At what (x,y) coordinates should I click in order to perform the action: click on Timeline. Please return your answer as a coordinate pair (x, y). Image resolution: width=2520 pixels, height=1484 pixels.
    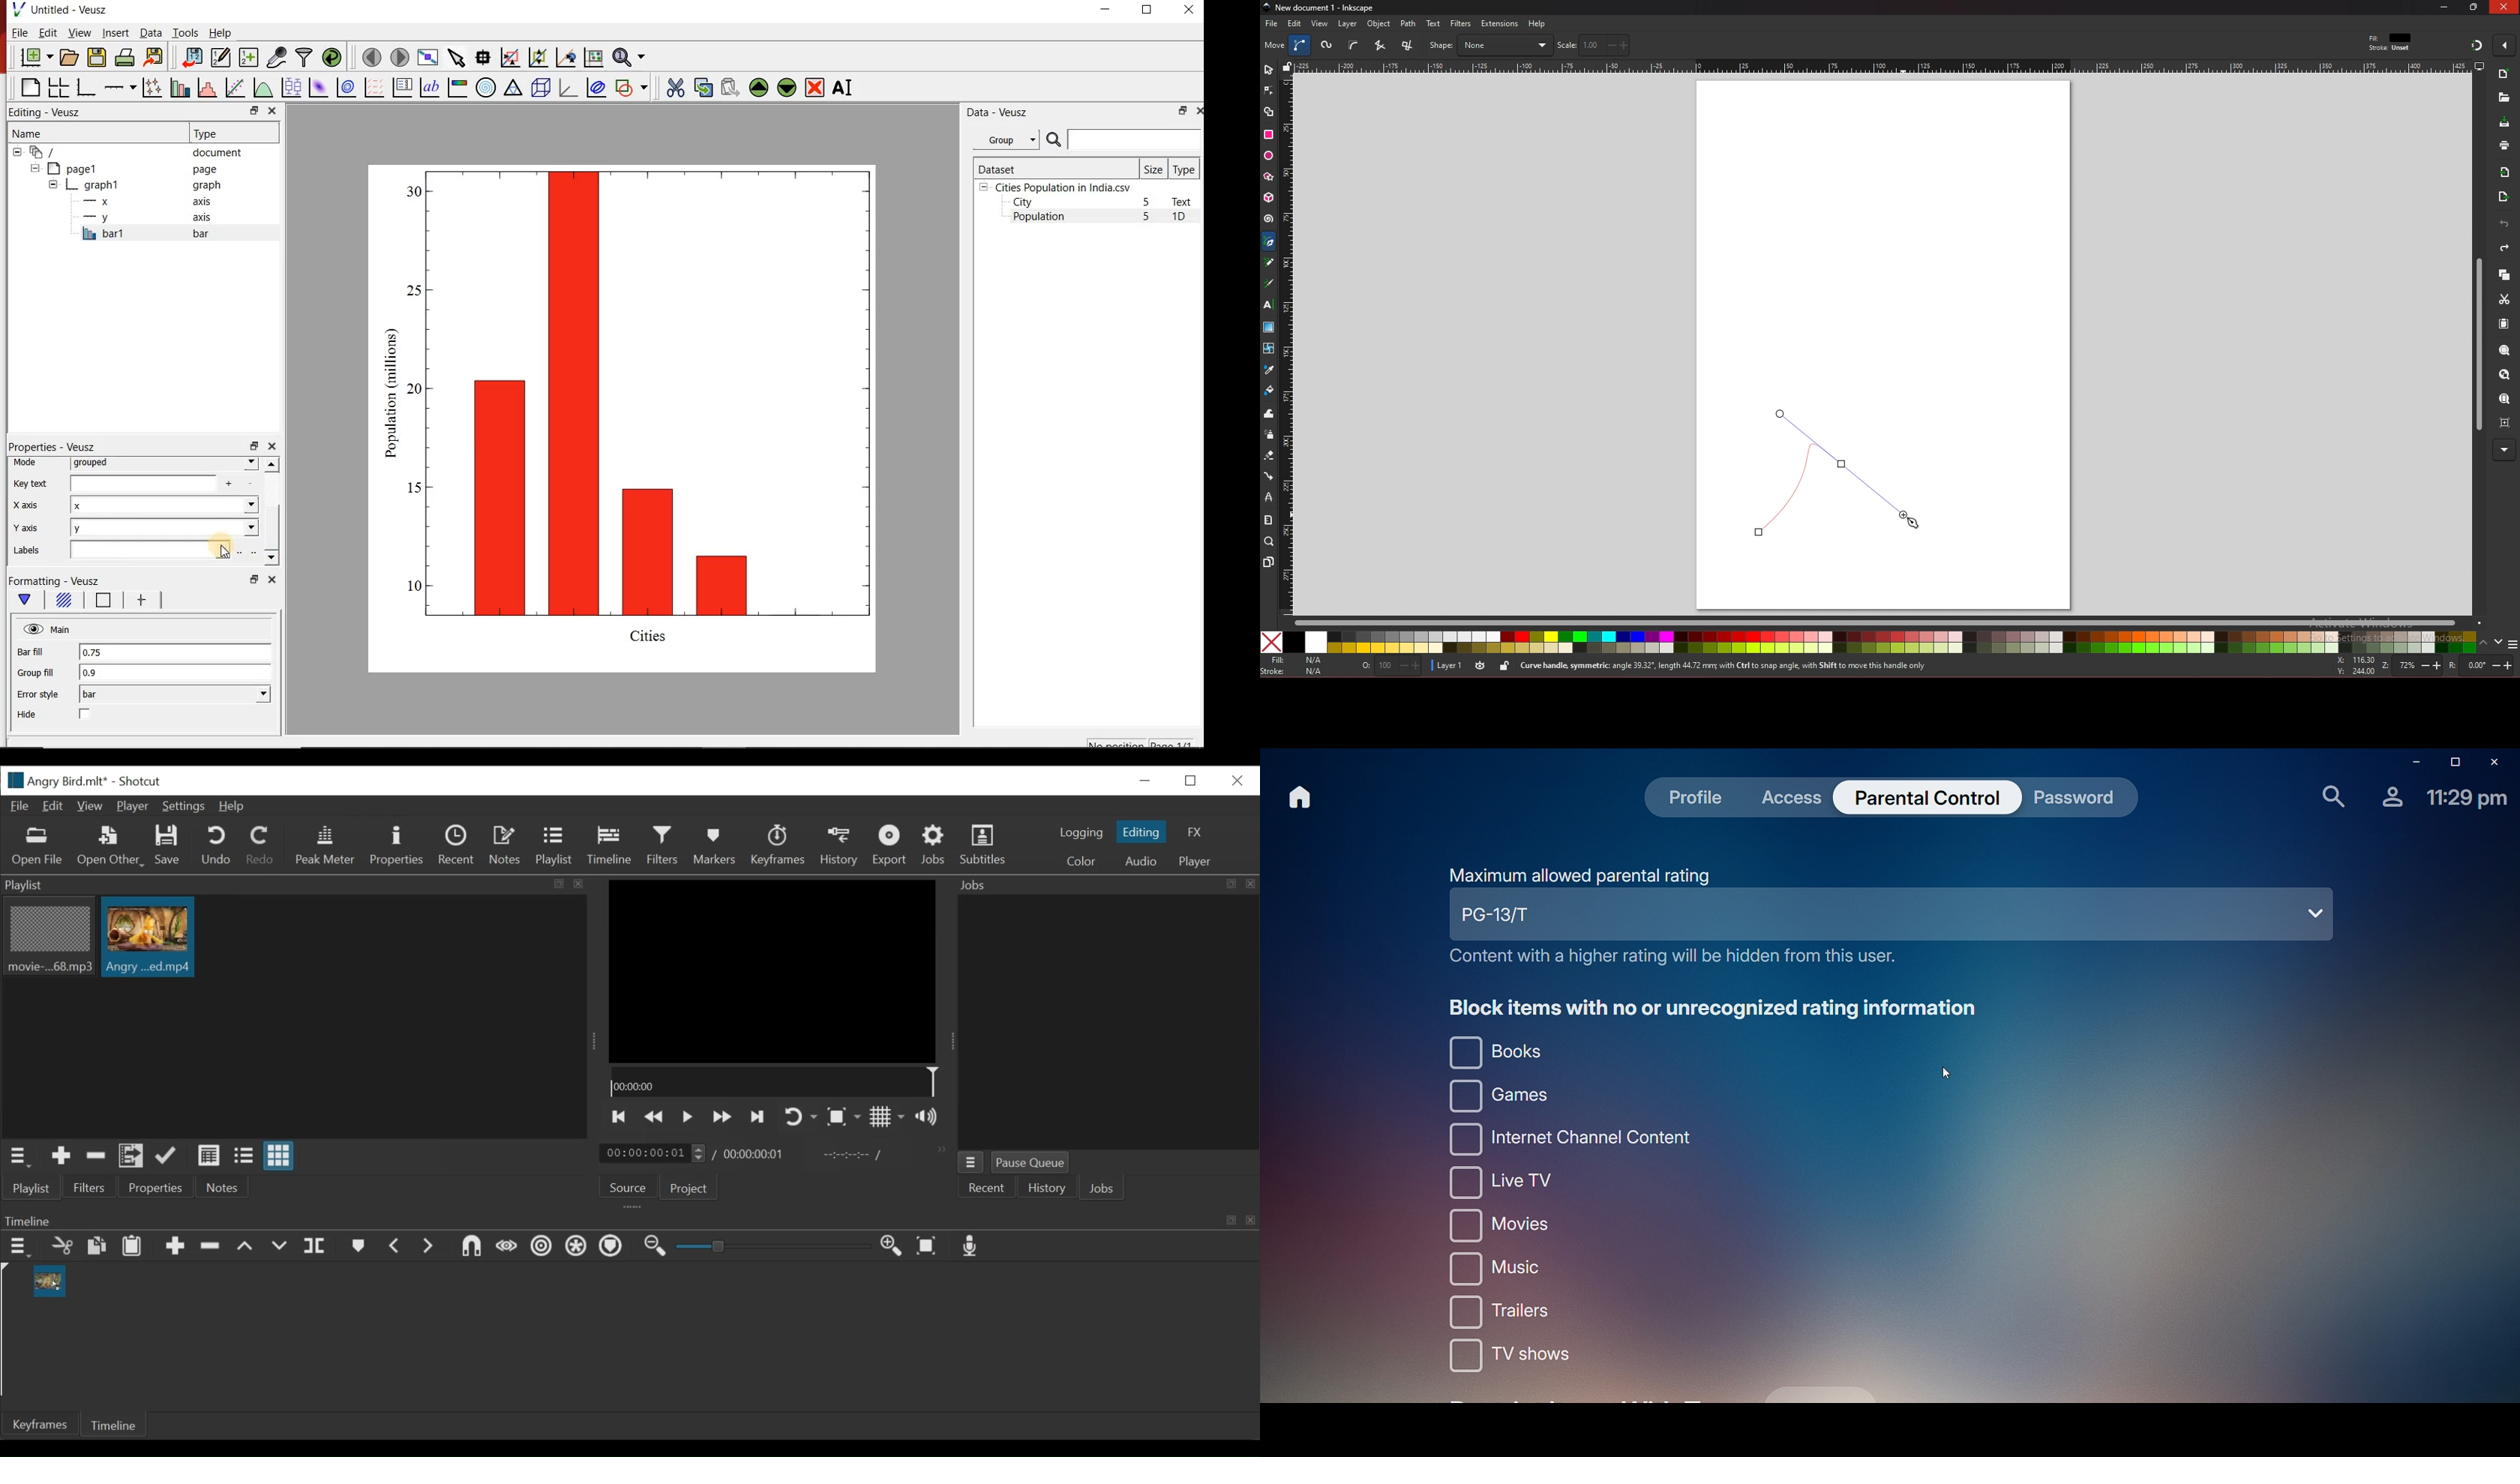
    Looking at the image, I should click on (773, 1080).